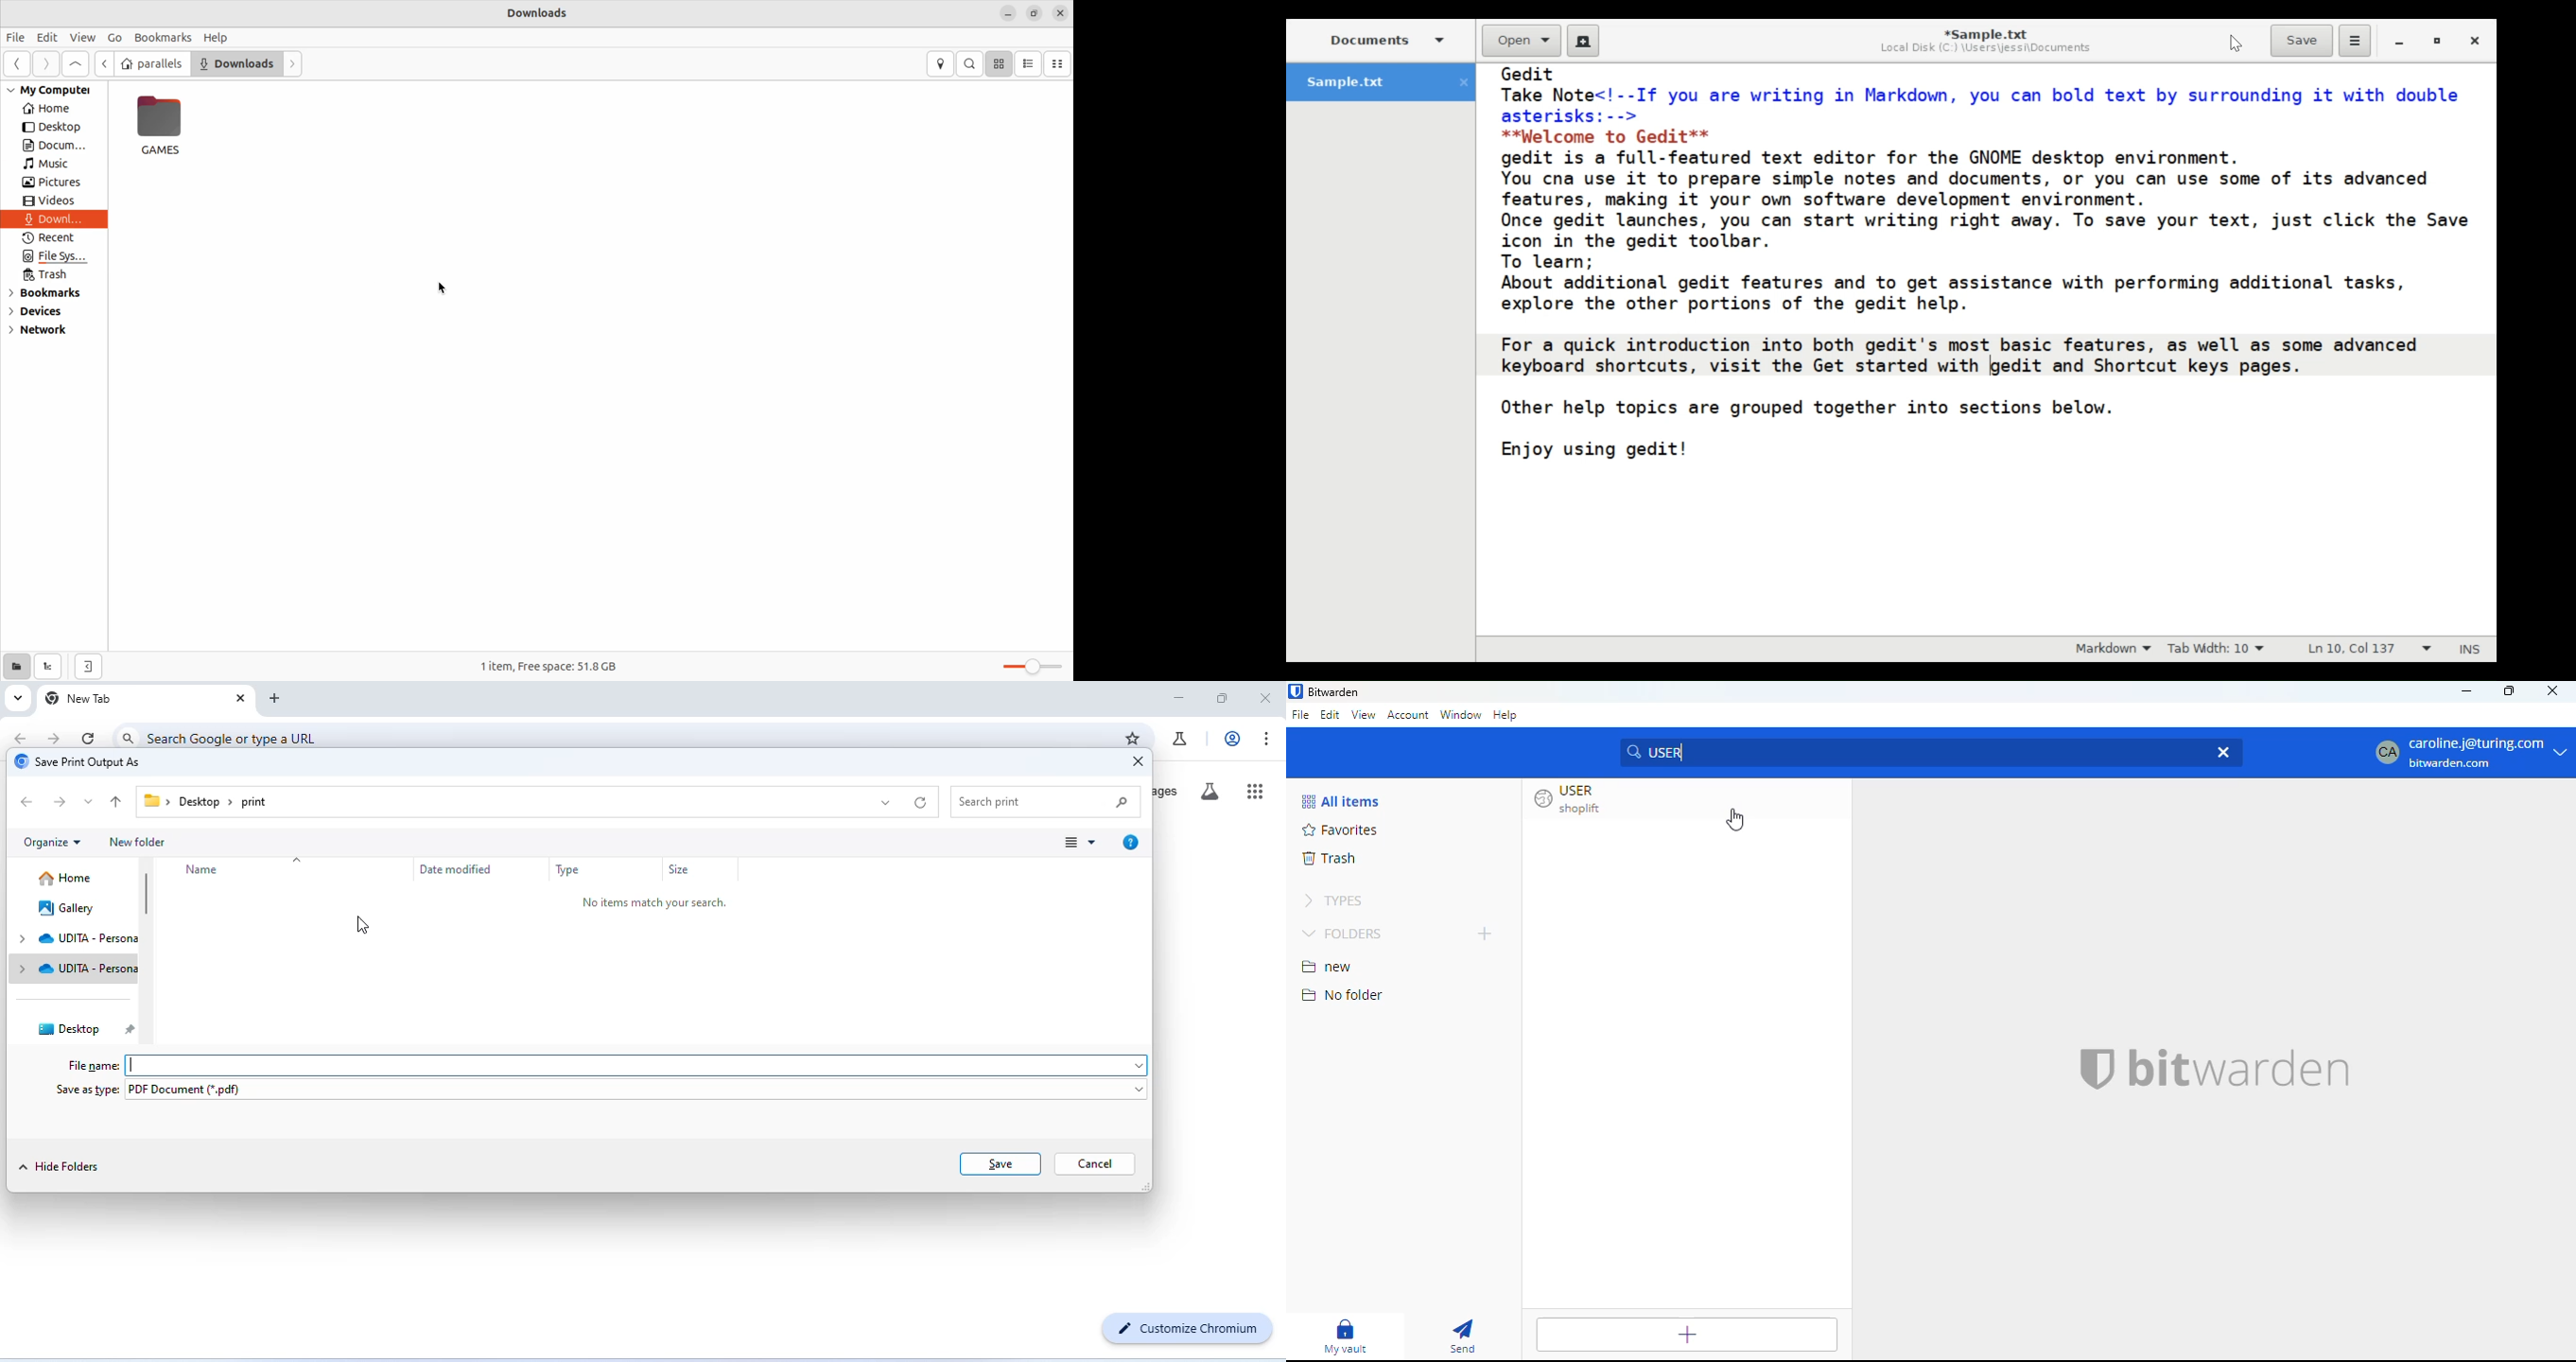  Describe the element at coordinates (1180, 739) in the screenshot. I see `chrome labs` at that location.